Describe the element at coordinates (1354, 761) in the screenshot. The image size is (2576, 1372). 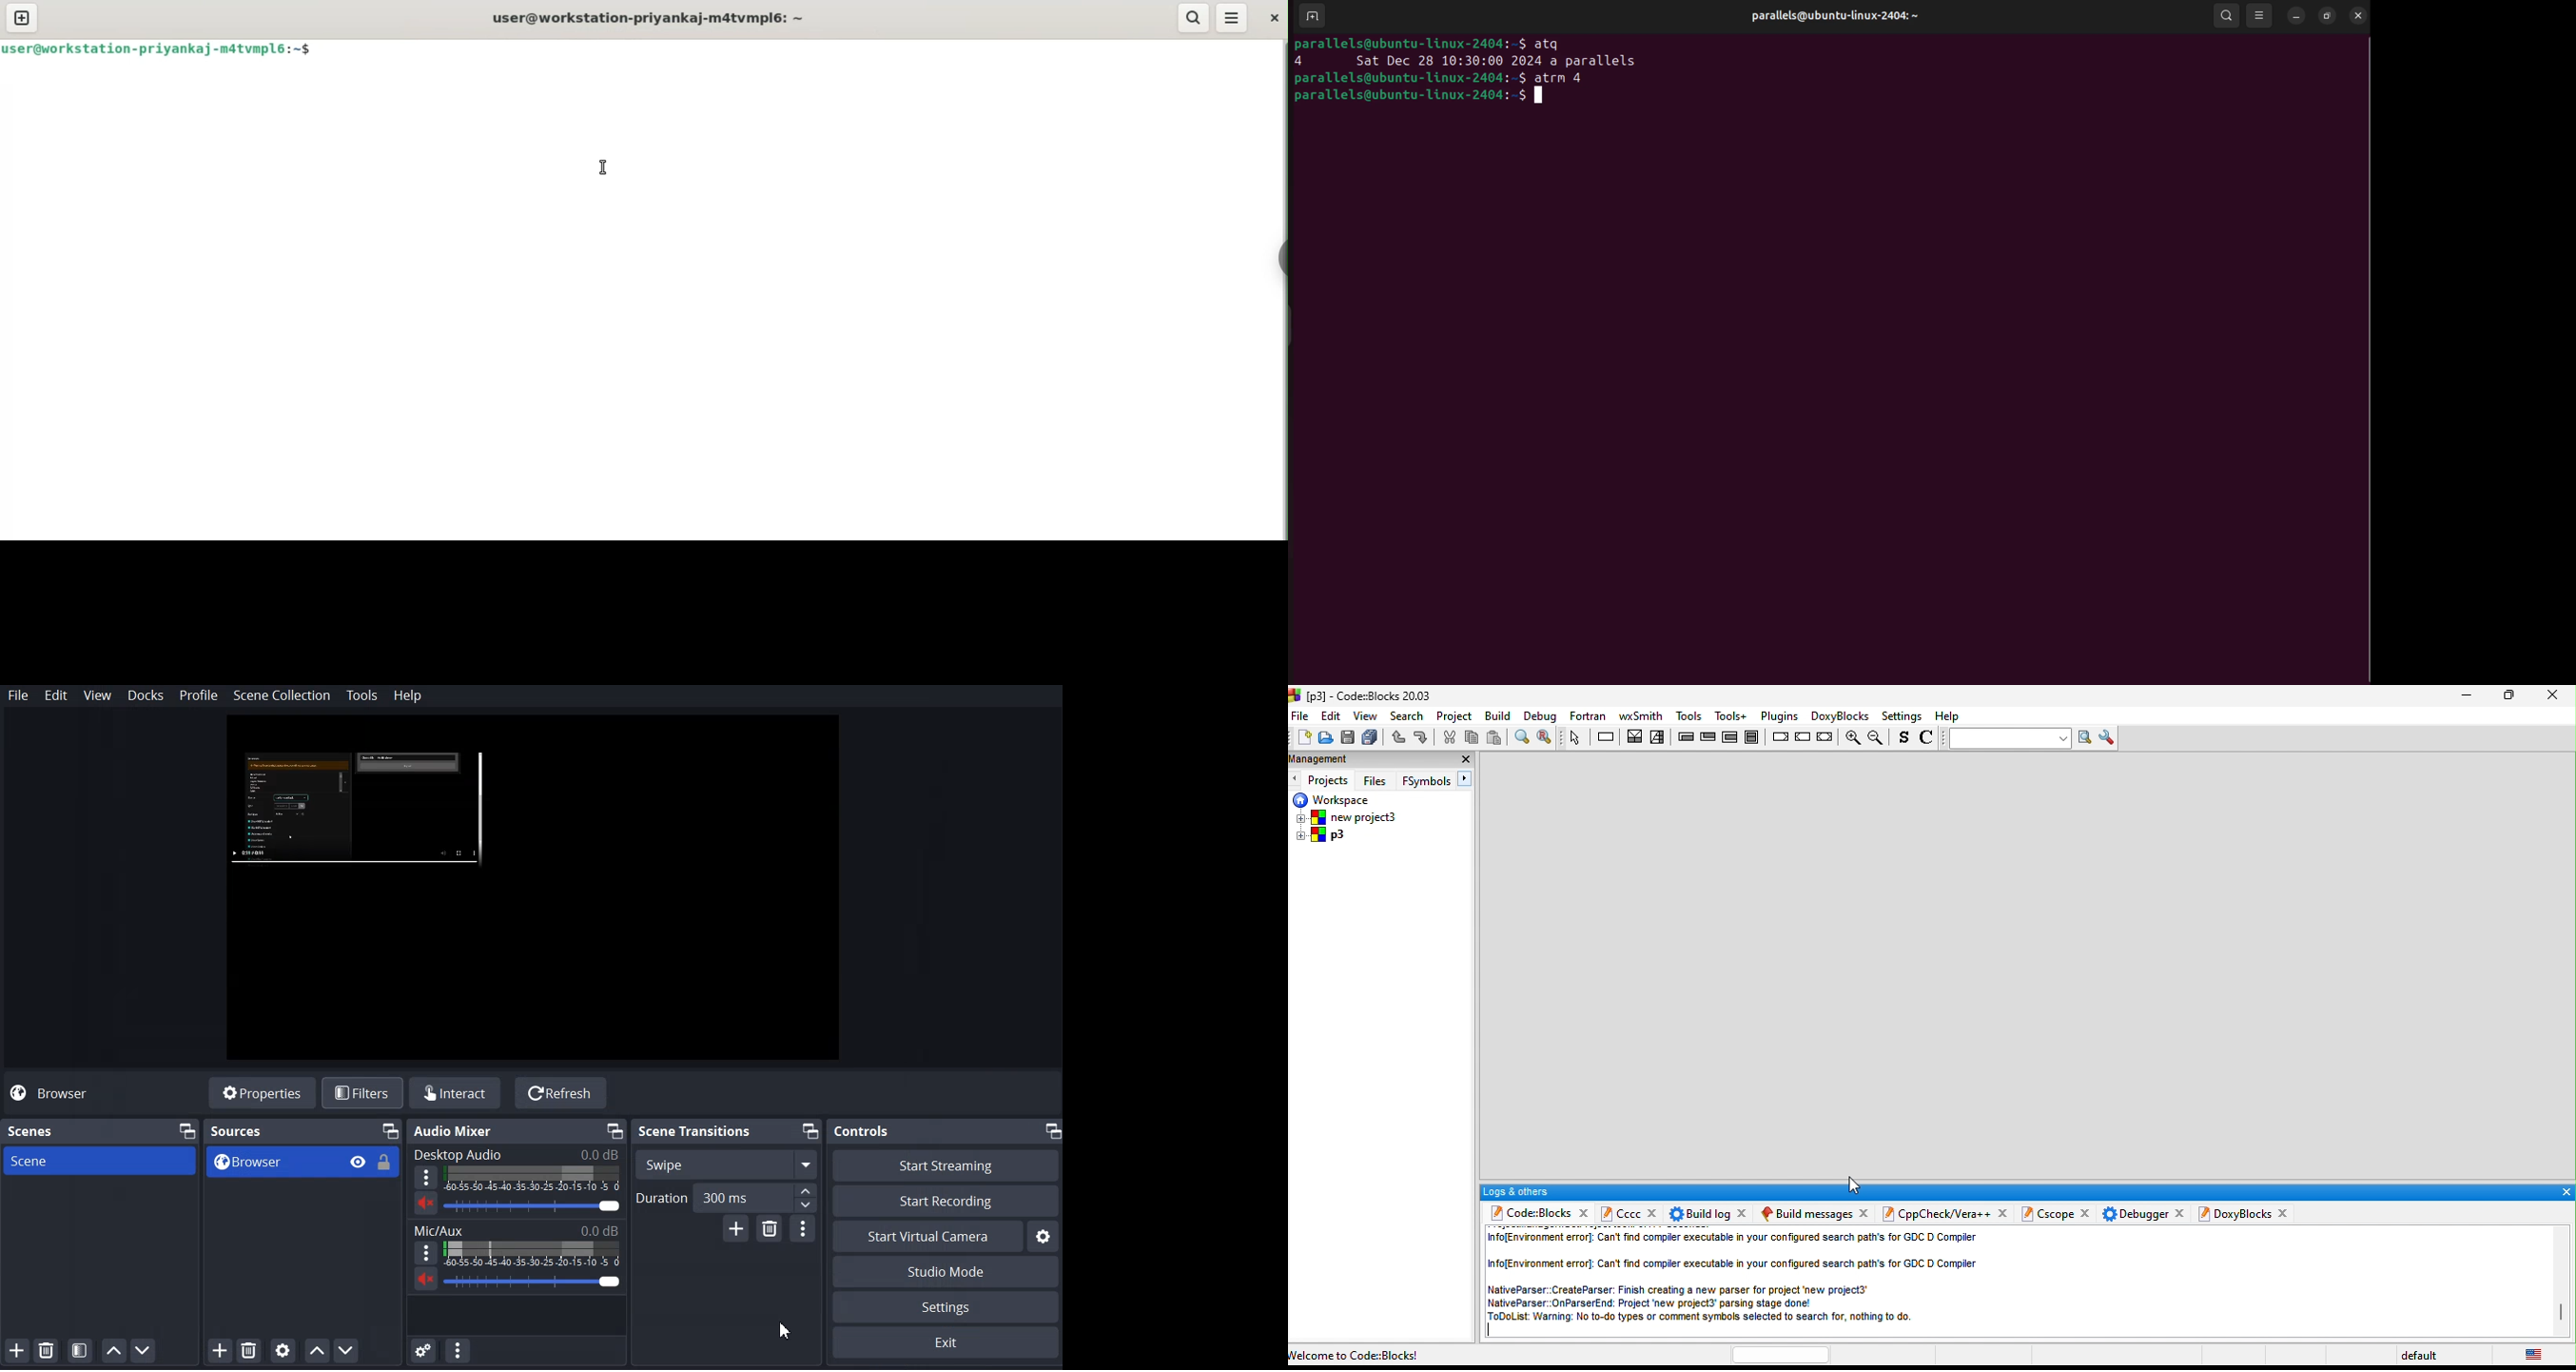
I see `management` at that location.